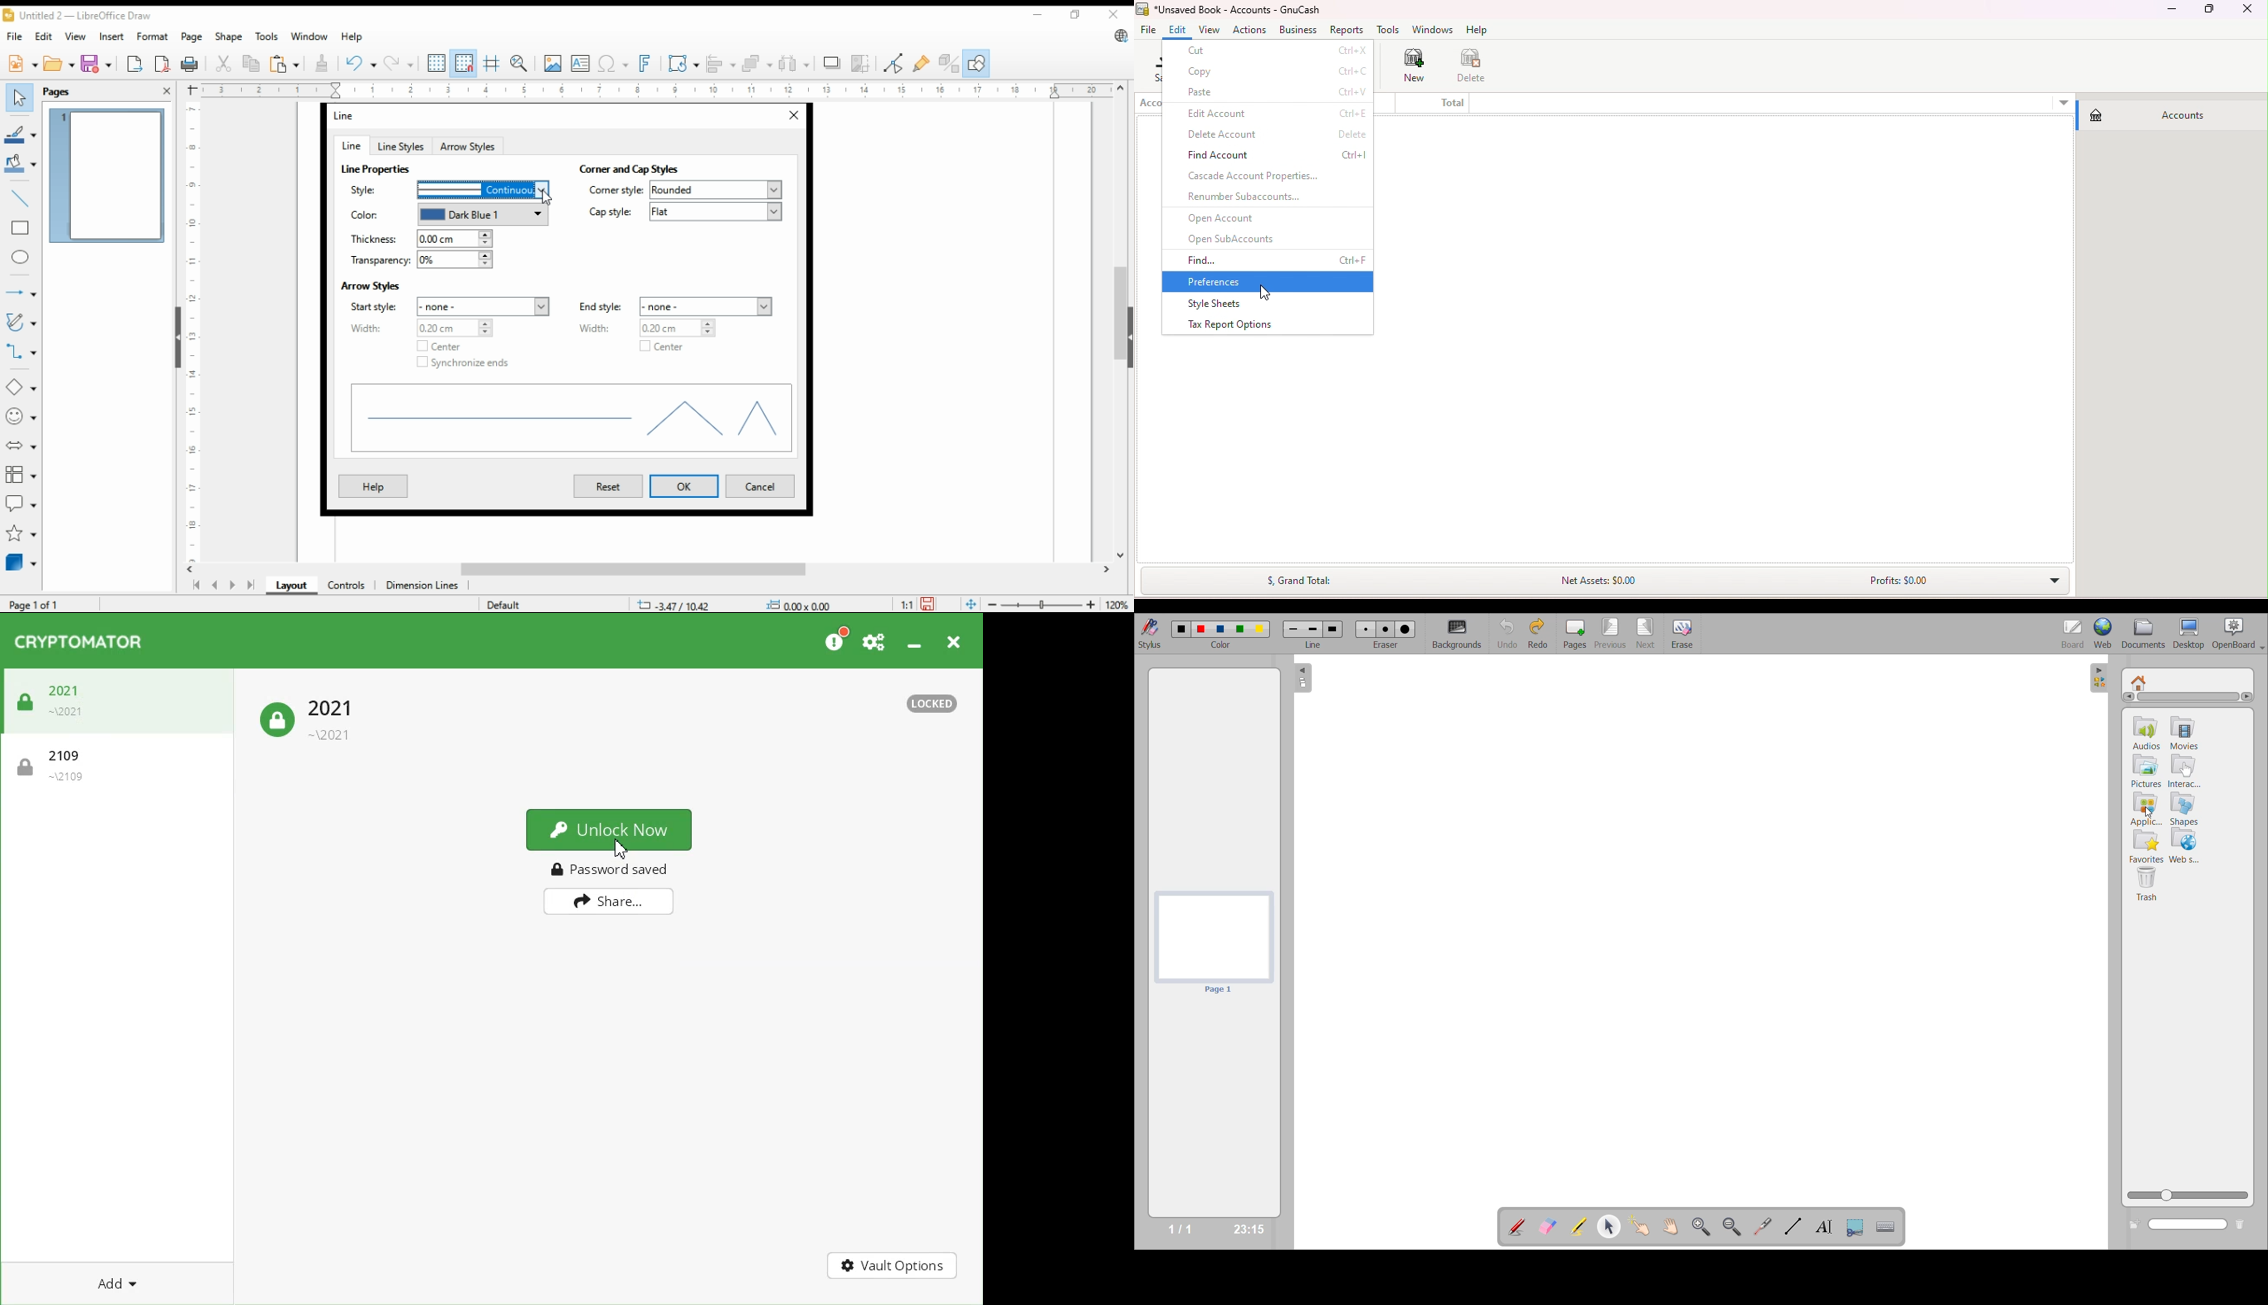  What do you see at coordinates (894, 63) in the screenshot?
I see `toggle point edit mode` at bounding box center [894, 63].